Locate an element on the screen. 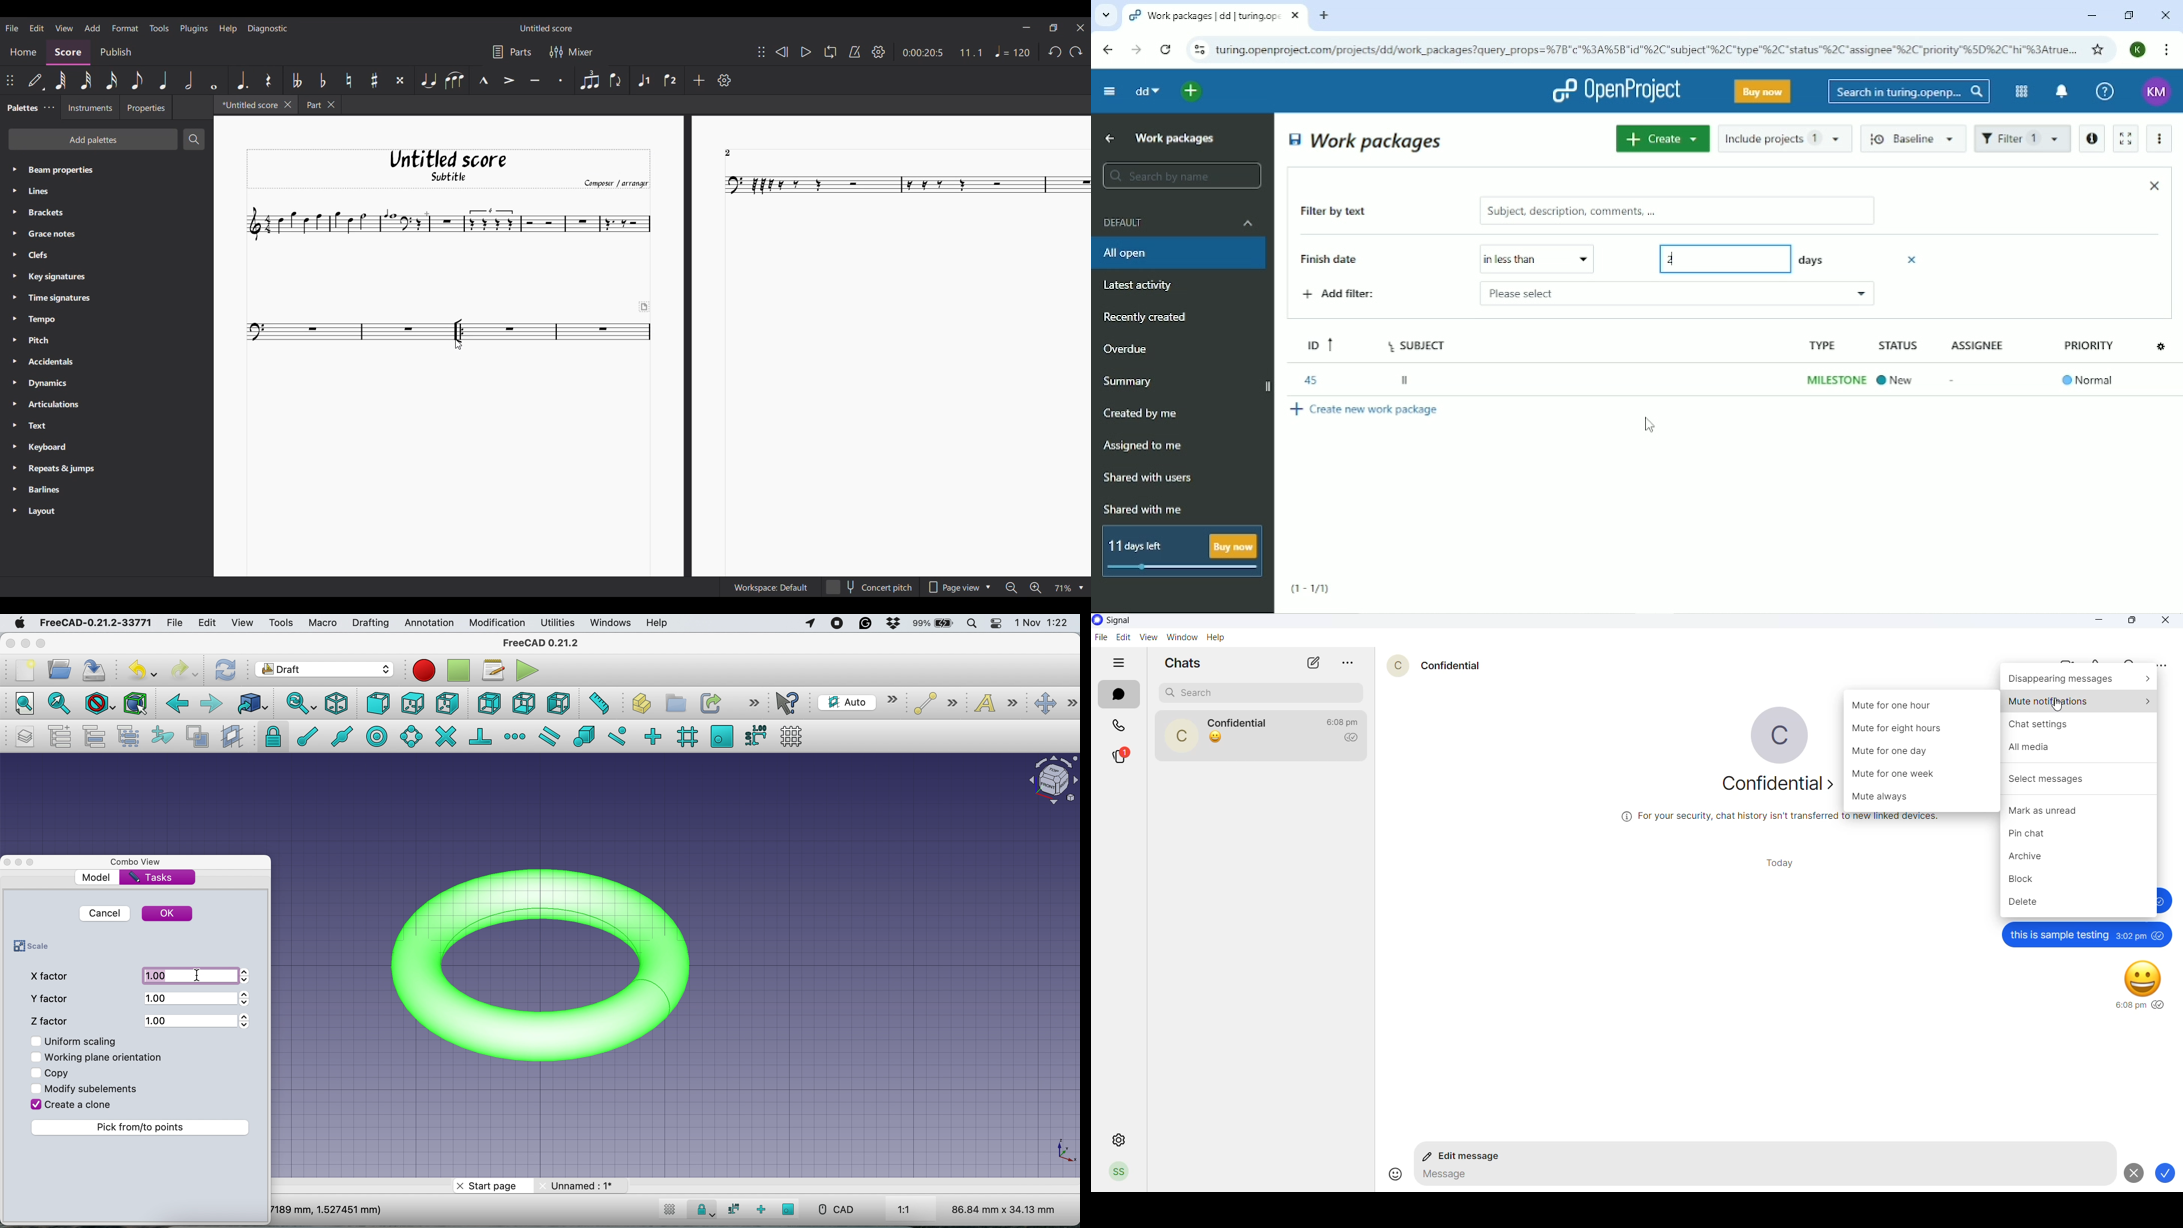 This screenshot has height=1232, width=2184. macro is located at coordinates (323, 624).